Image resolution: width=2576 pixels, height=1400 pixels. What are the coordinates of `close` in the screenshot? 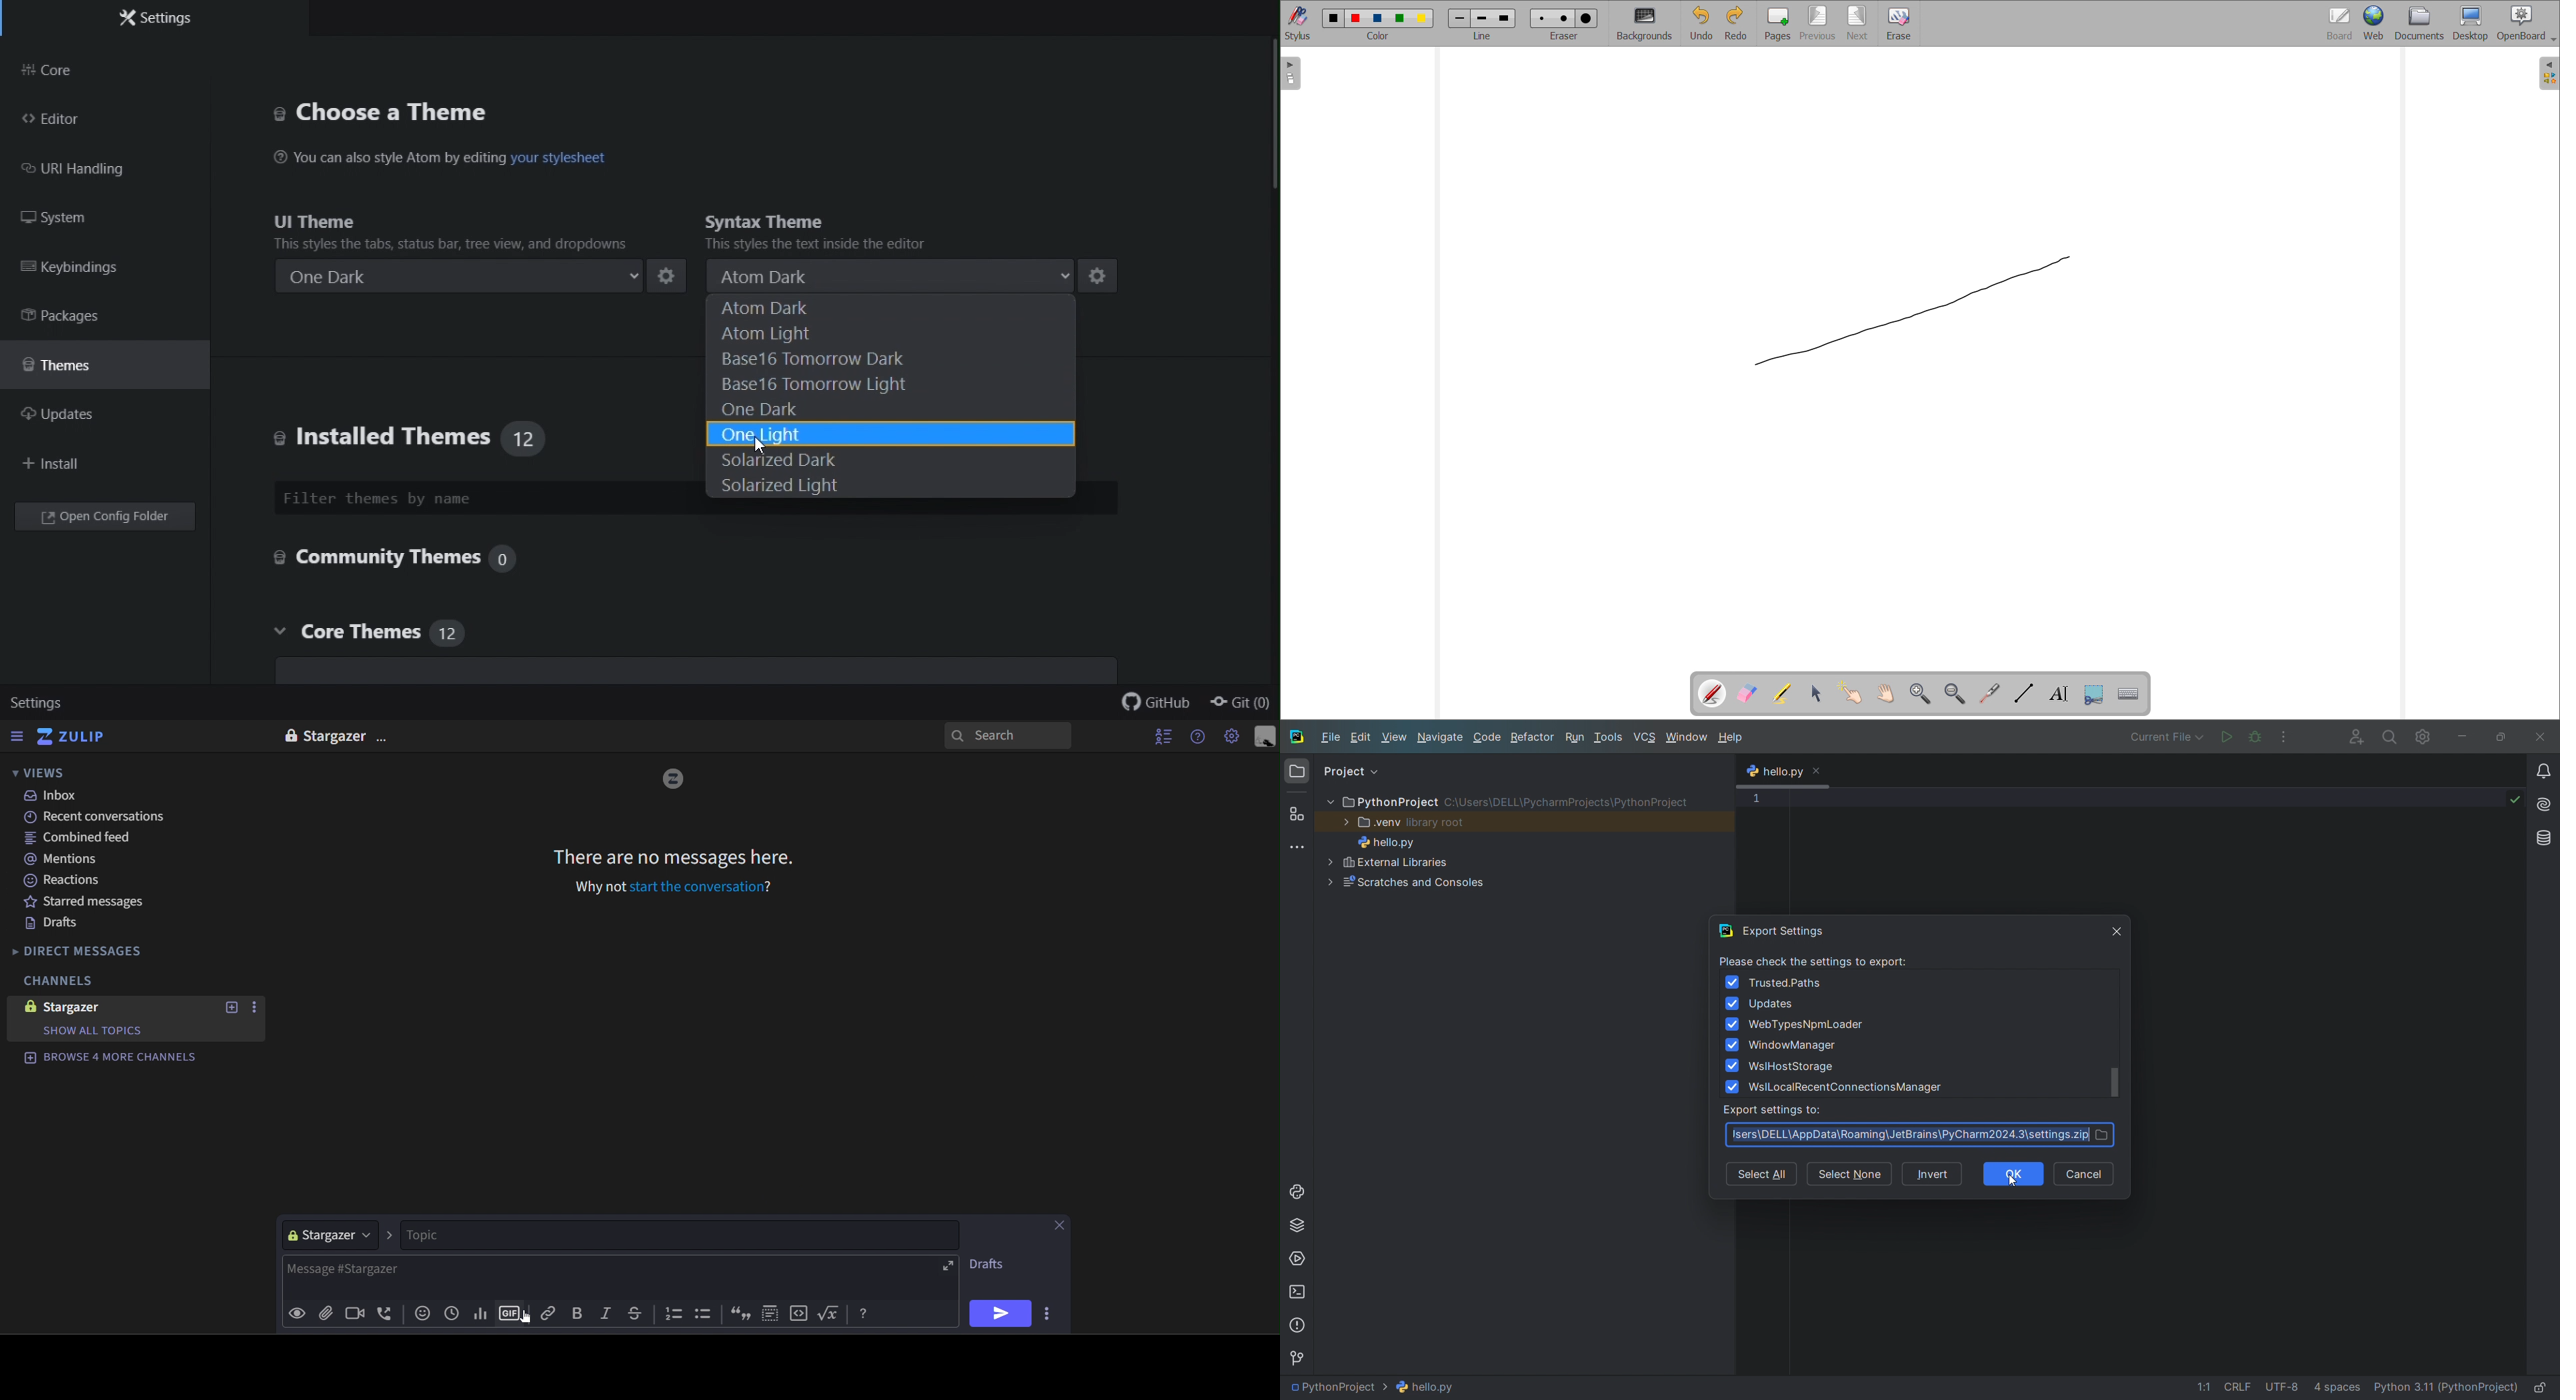 It's located at (2540, 736).